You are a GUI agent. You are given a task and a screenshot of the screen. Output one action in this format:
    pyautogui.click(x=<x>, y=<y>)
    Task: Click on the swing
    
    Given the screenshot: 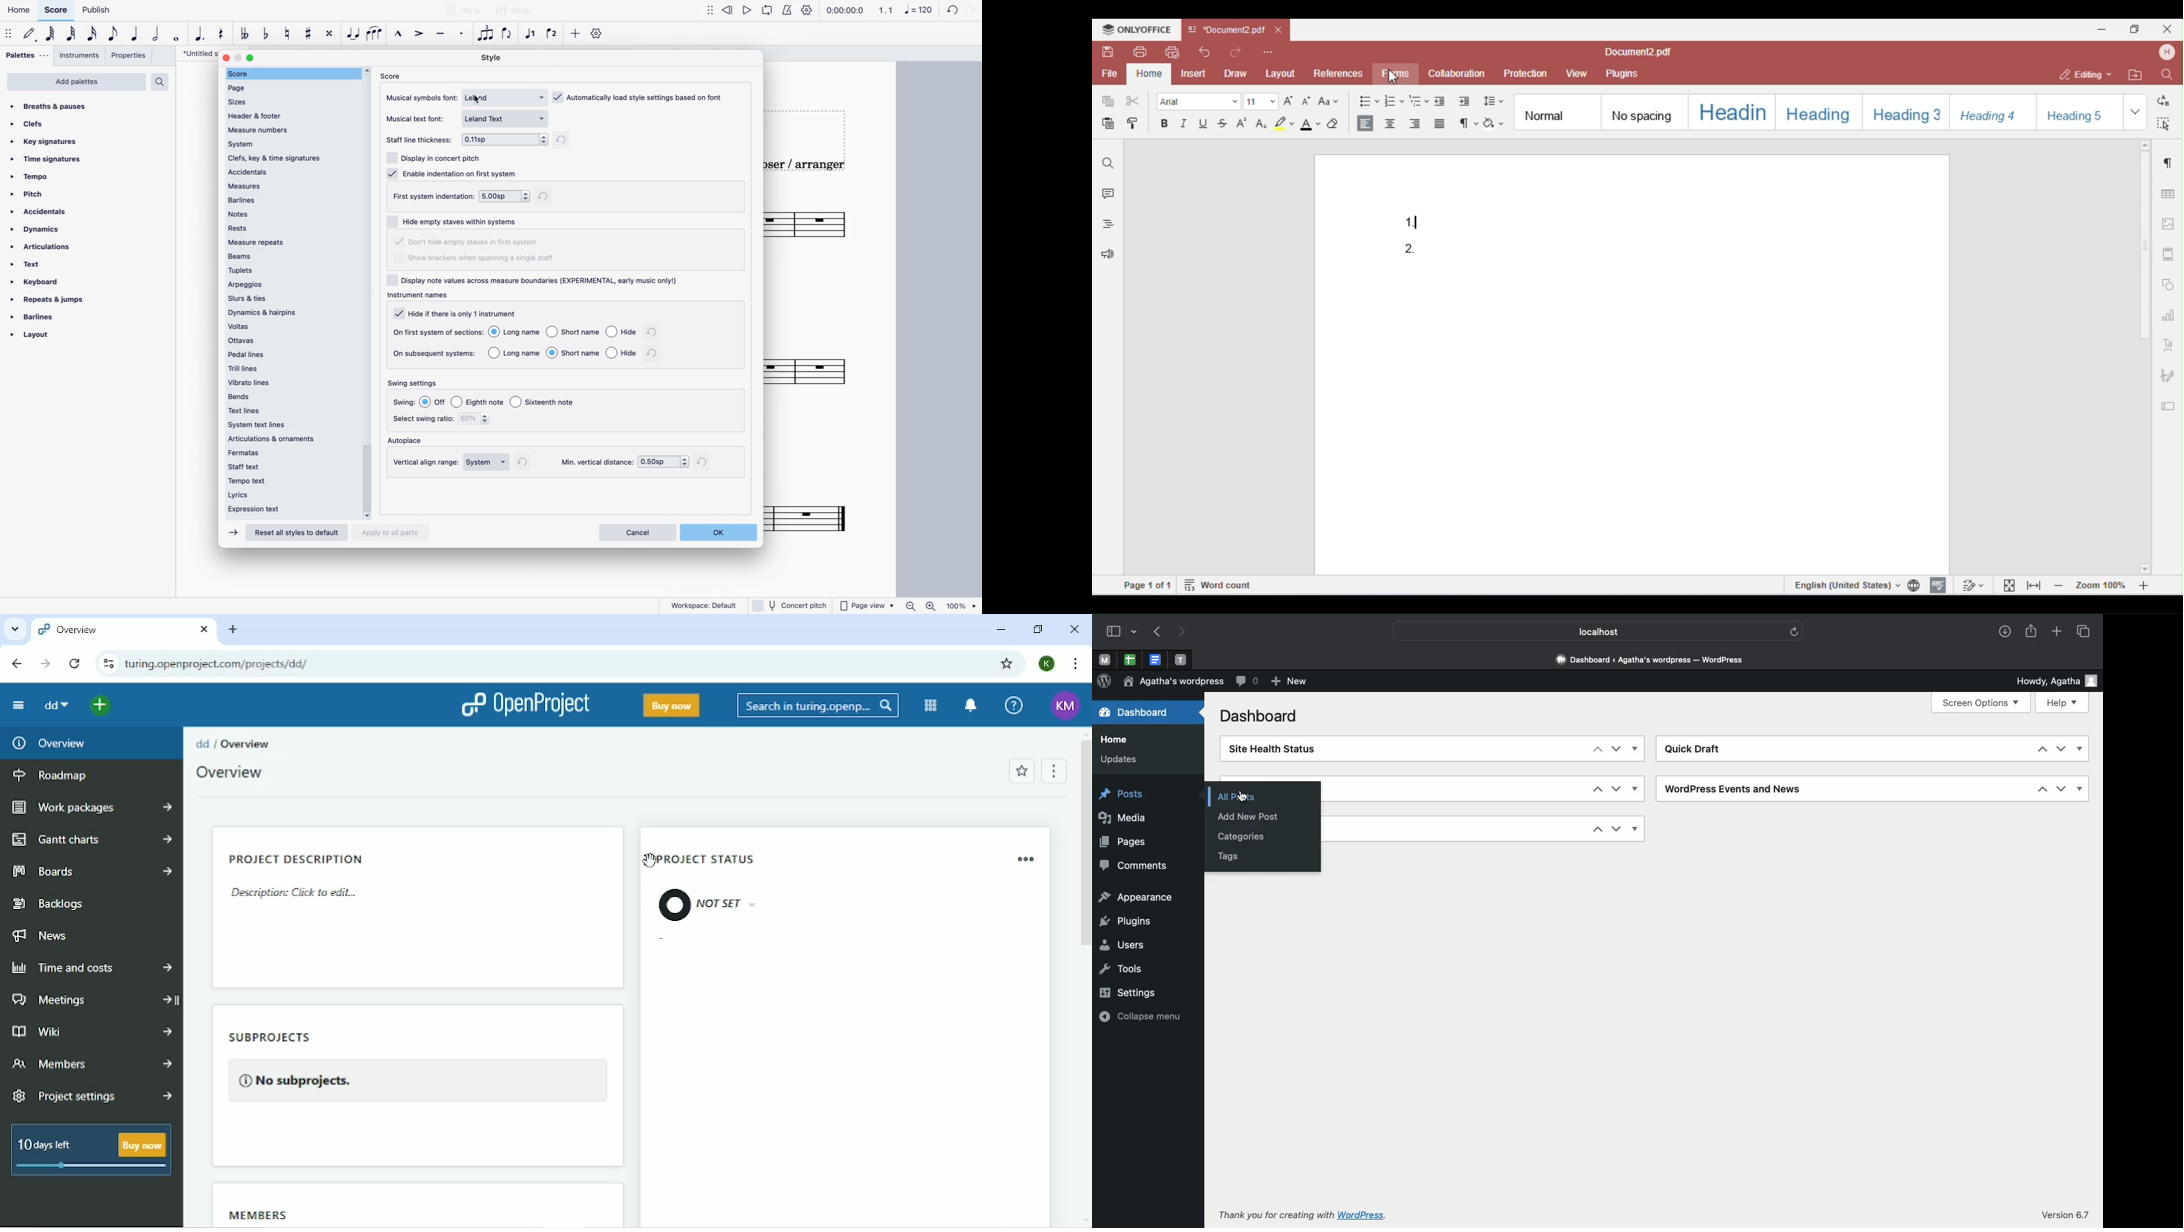 What is the action you would take?
    pyautogui.click(x=405, y=402)
    